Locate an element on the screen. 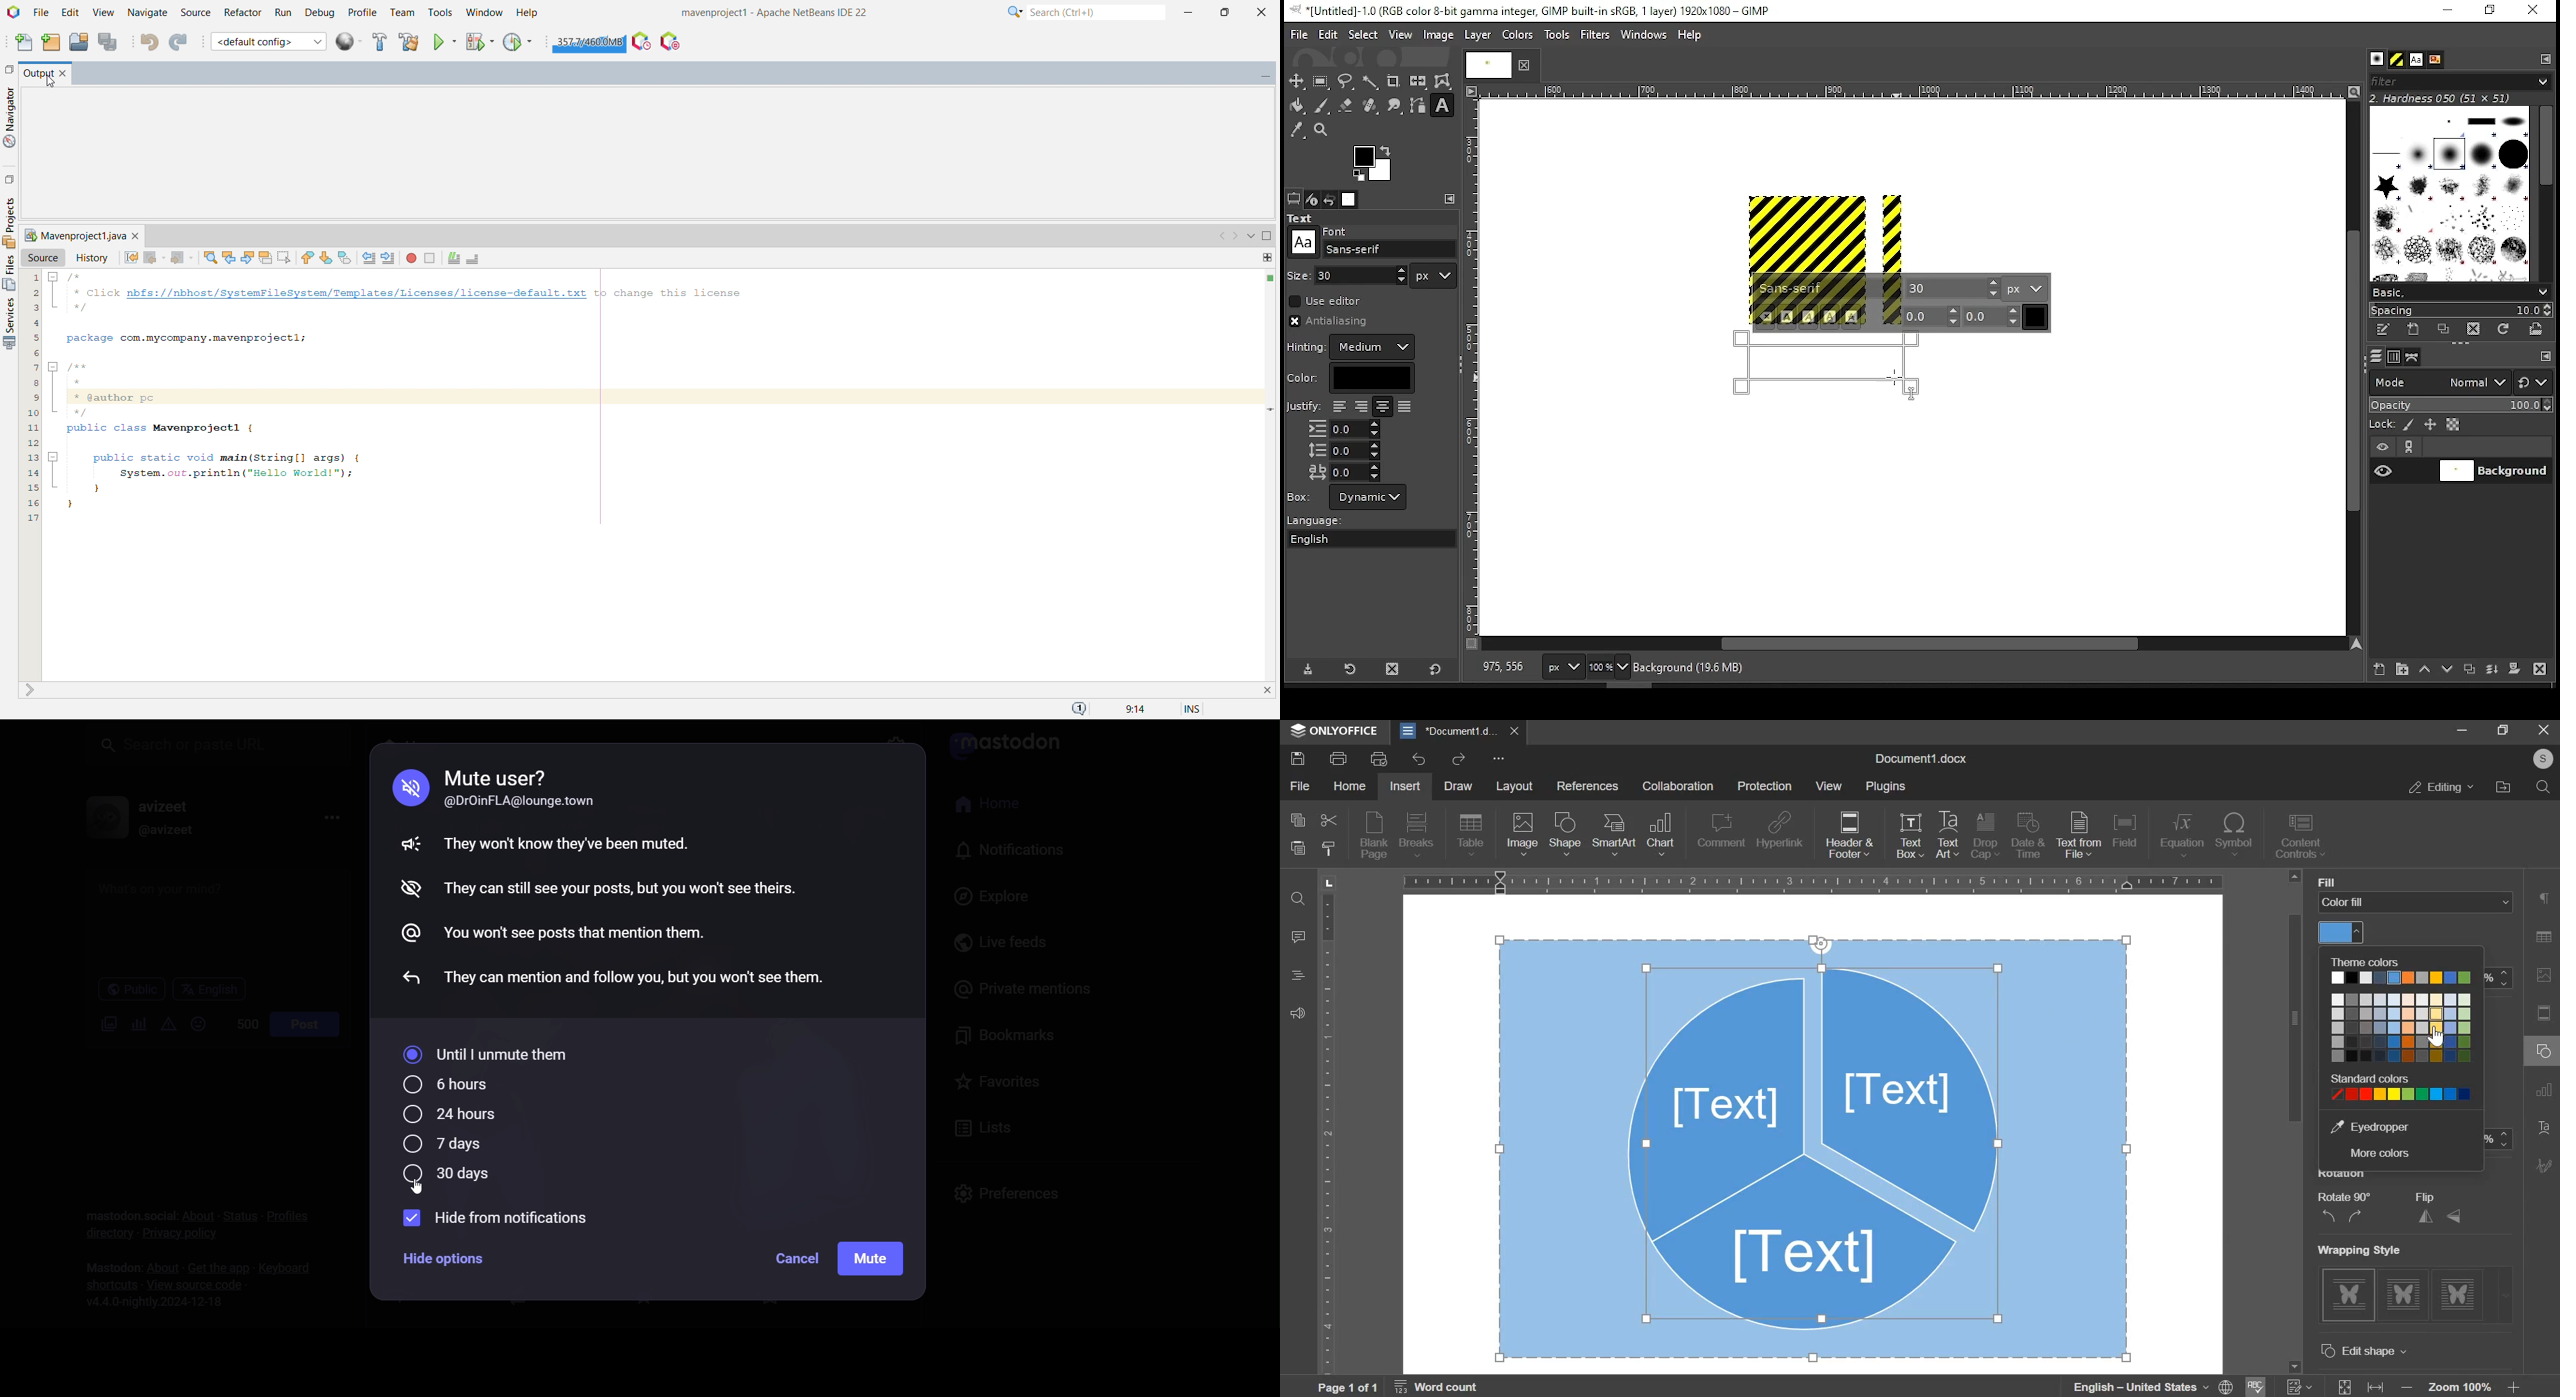 This screenshot has height=1400, width=2576. shift line right is located at coordinates (389, 257).